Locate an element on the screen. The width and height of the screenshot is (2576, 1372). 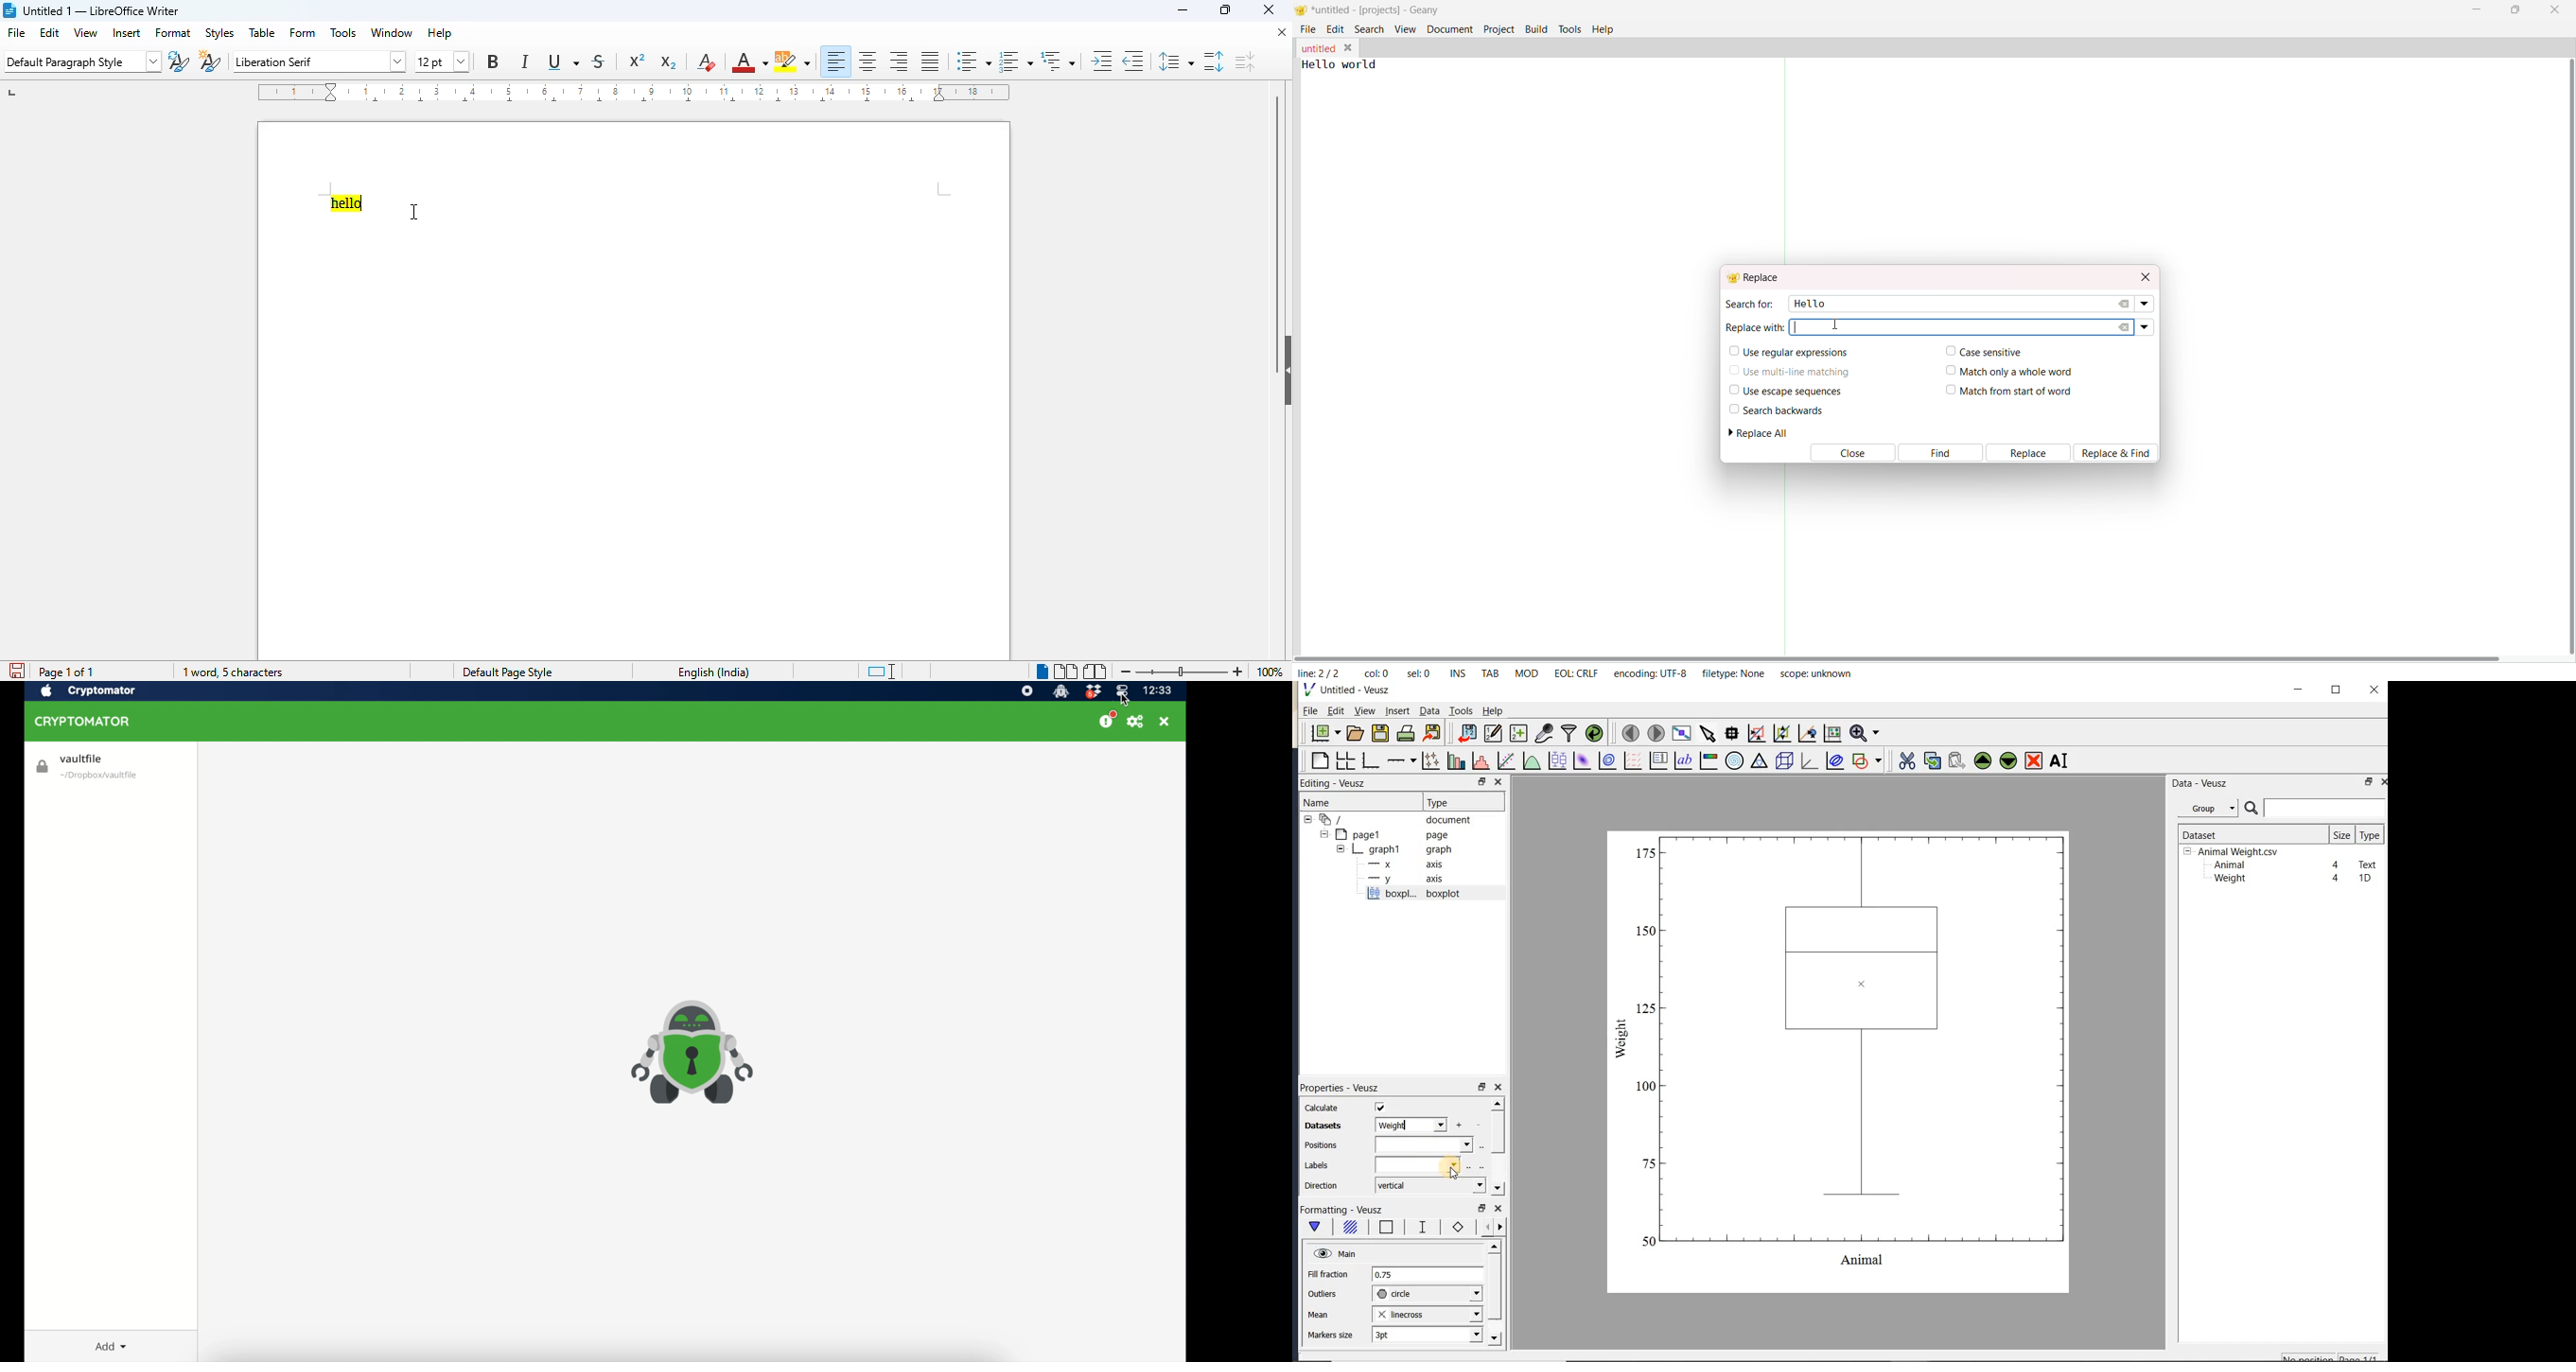
insert is located at coordinates (127, 33).